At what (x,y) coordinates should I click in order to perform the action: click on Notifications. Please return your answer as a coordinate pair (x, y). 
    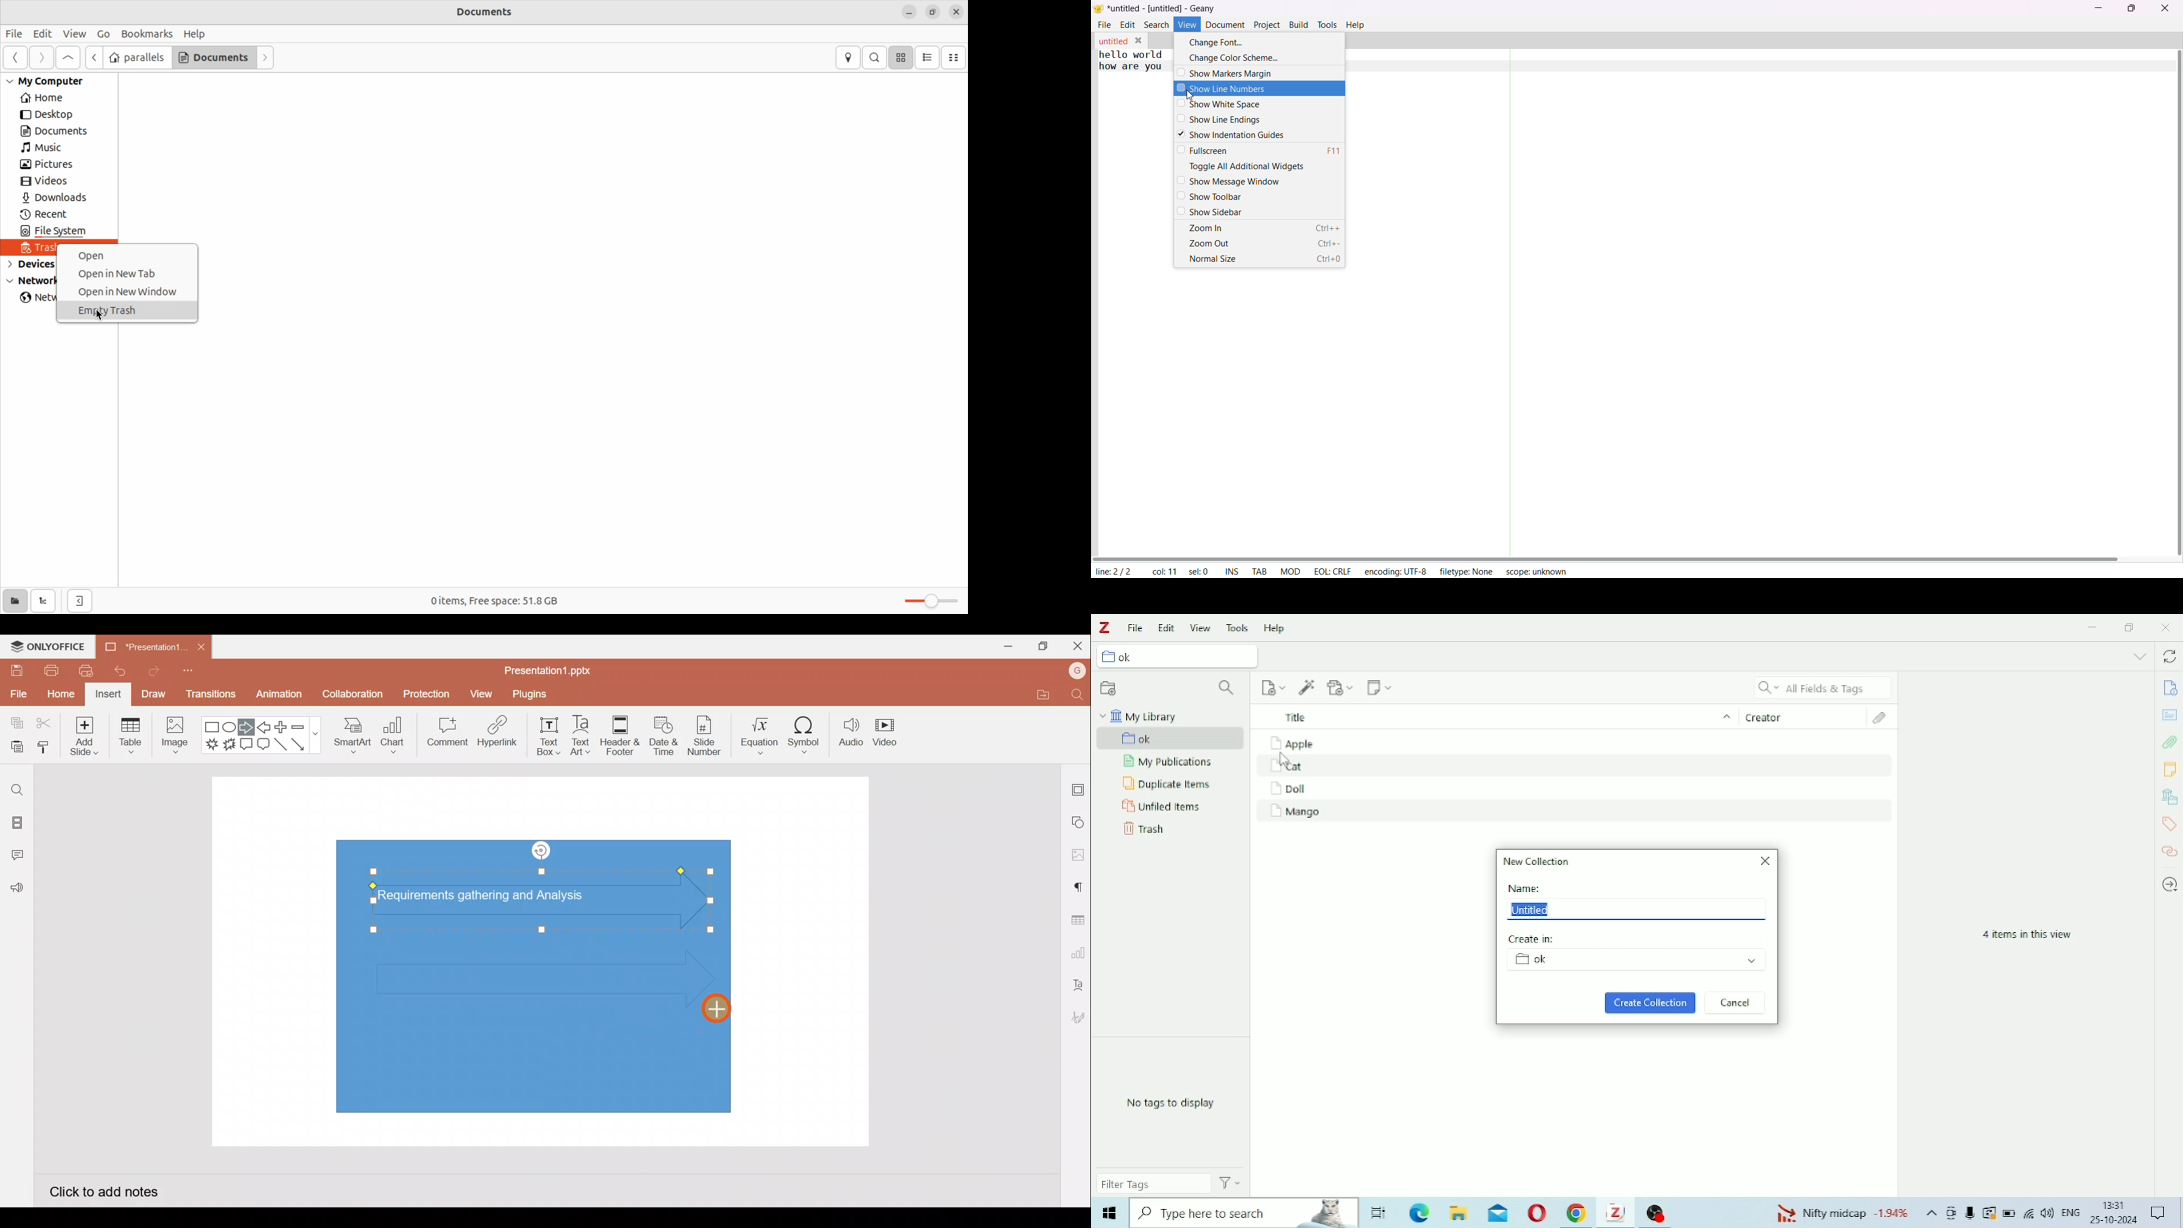
    Looking at the image, I should click on (2158, 1210).